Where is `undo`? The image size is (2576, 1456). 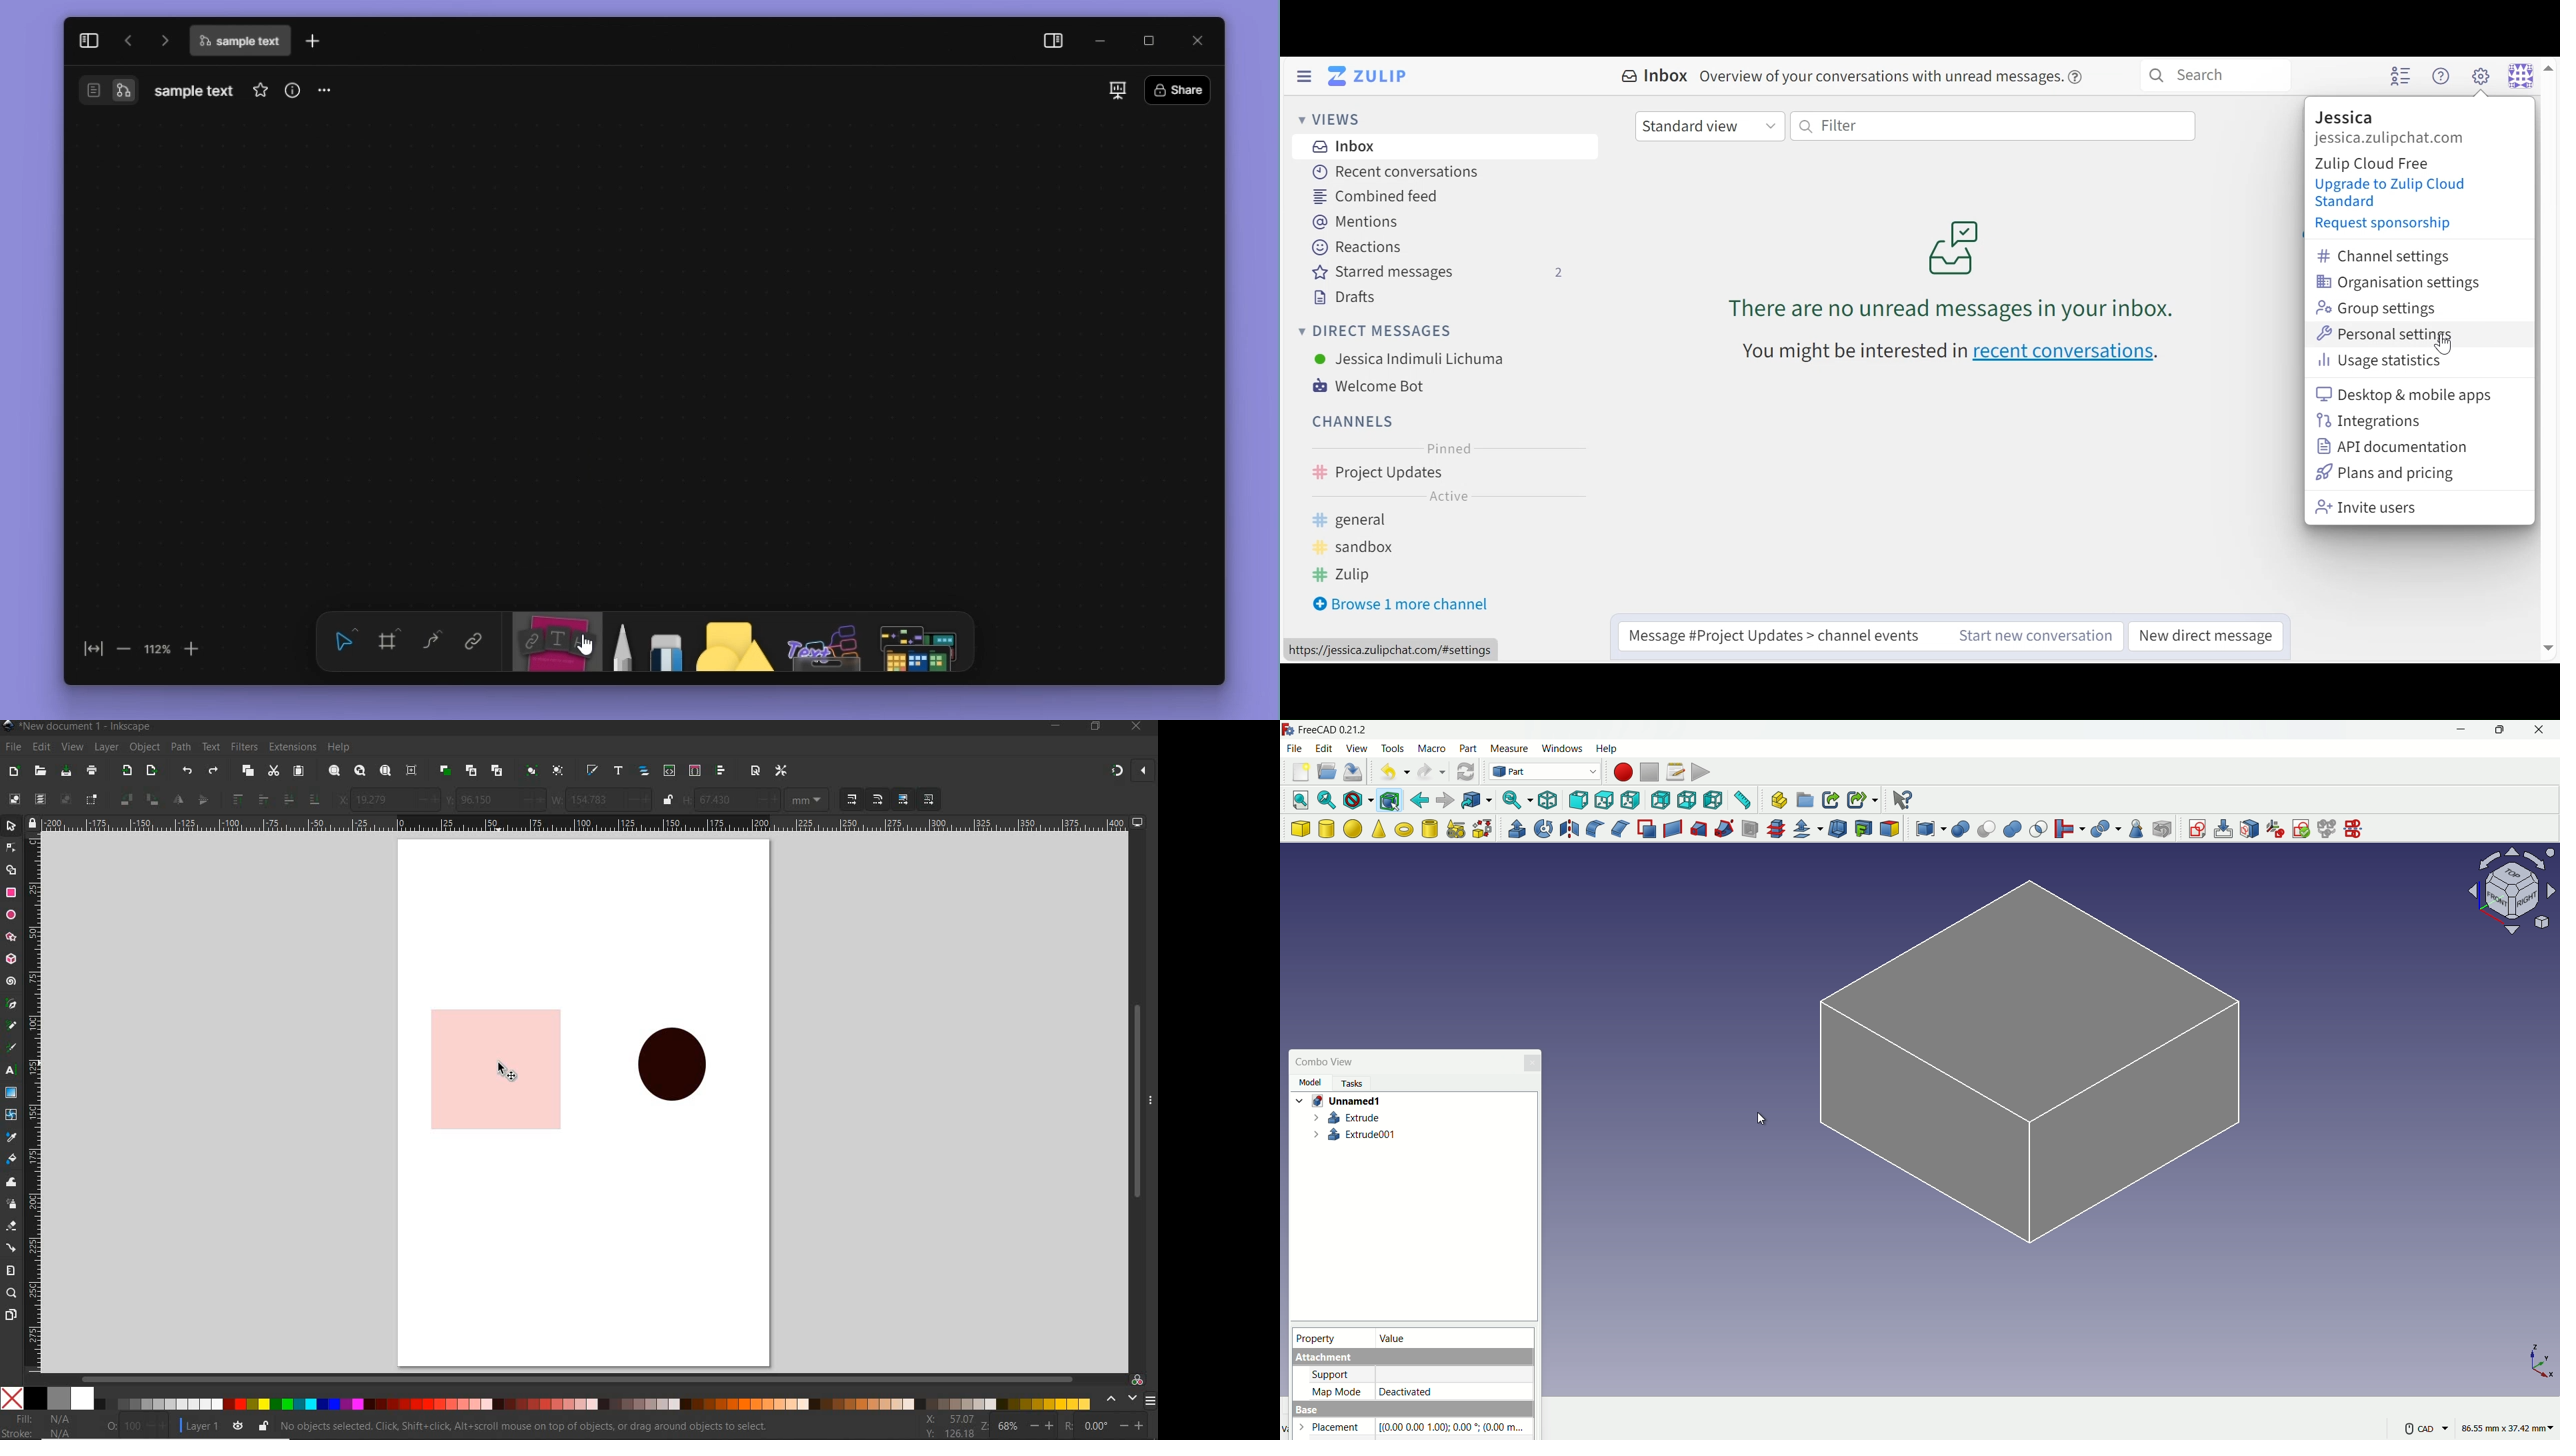 undo is located at coordinates (1397, 772).